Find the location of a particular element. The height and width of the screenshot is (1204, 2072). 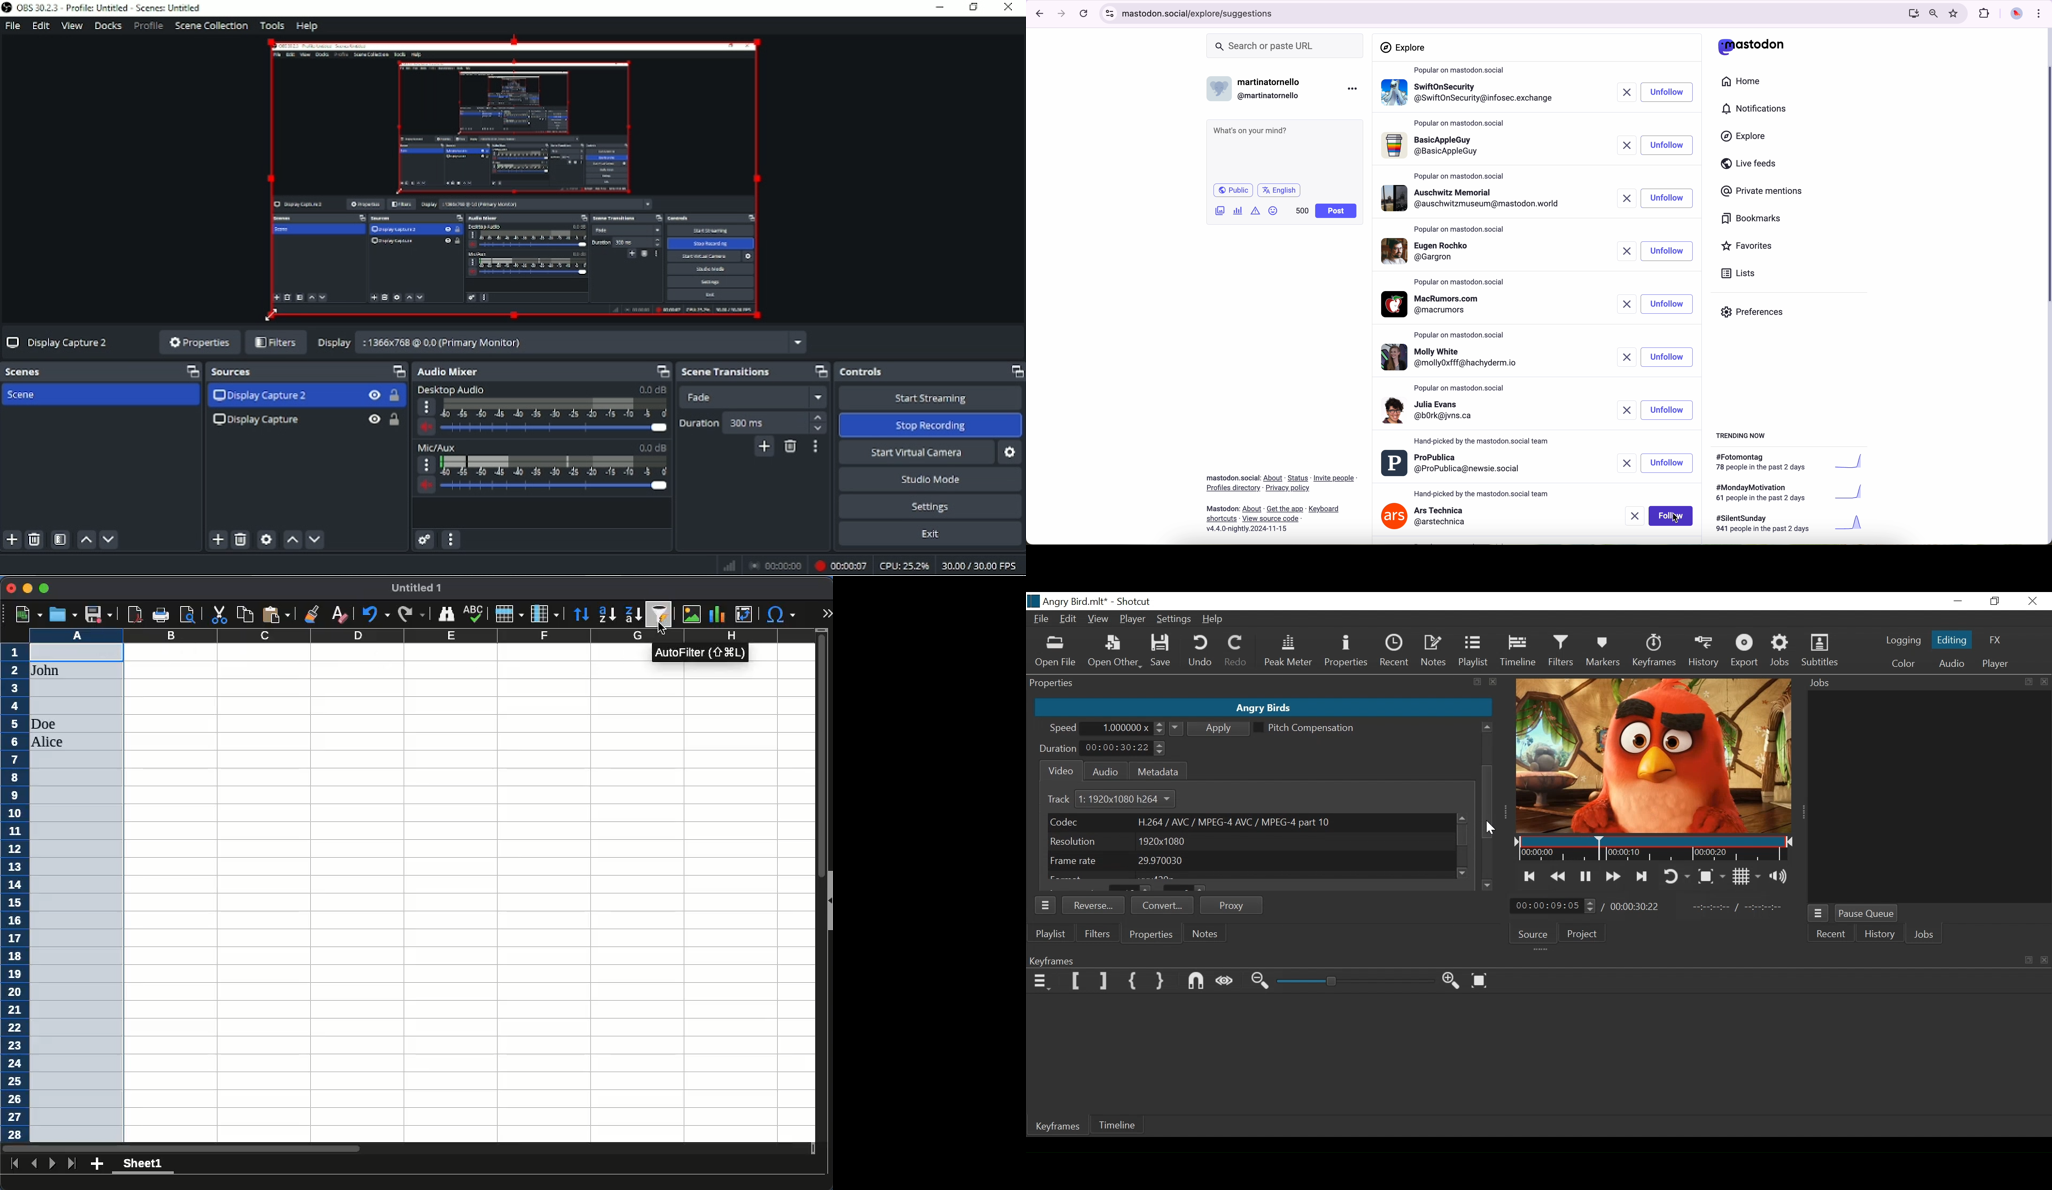

Display Capture 2 is located at coordinates (62, 340).